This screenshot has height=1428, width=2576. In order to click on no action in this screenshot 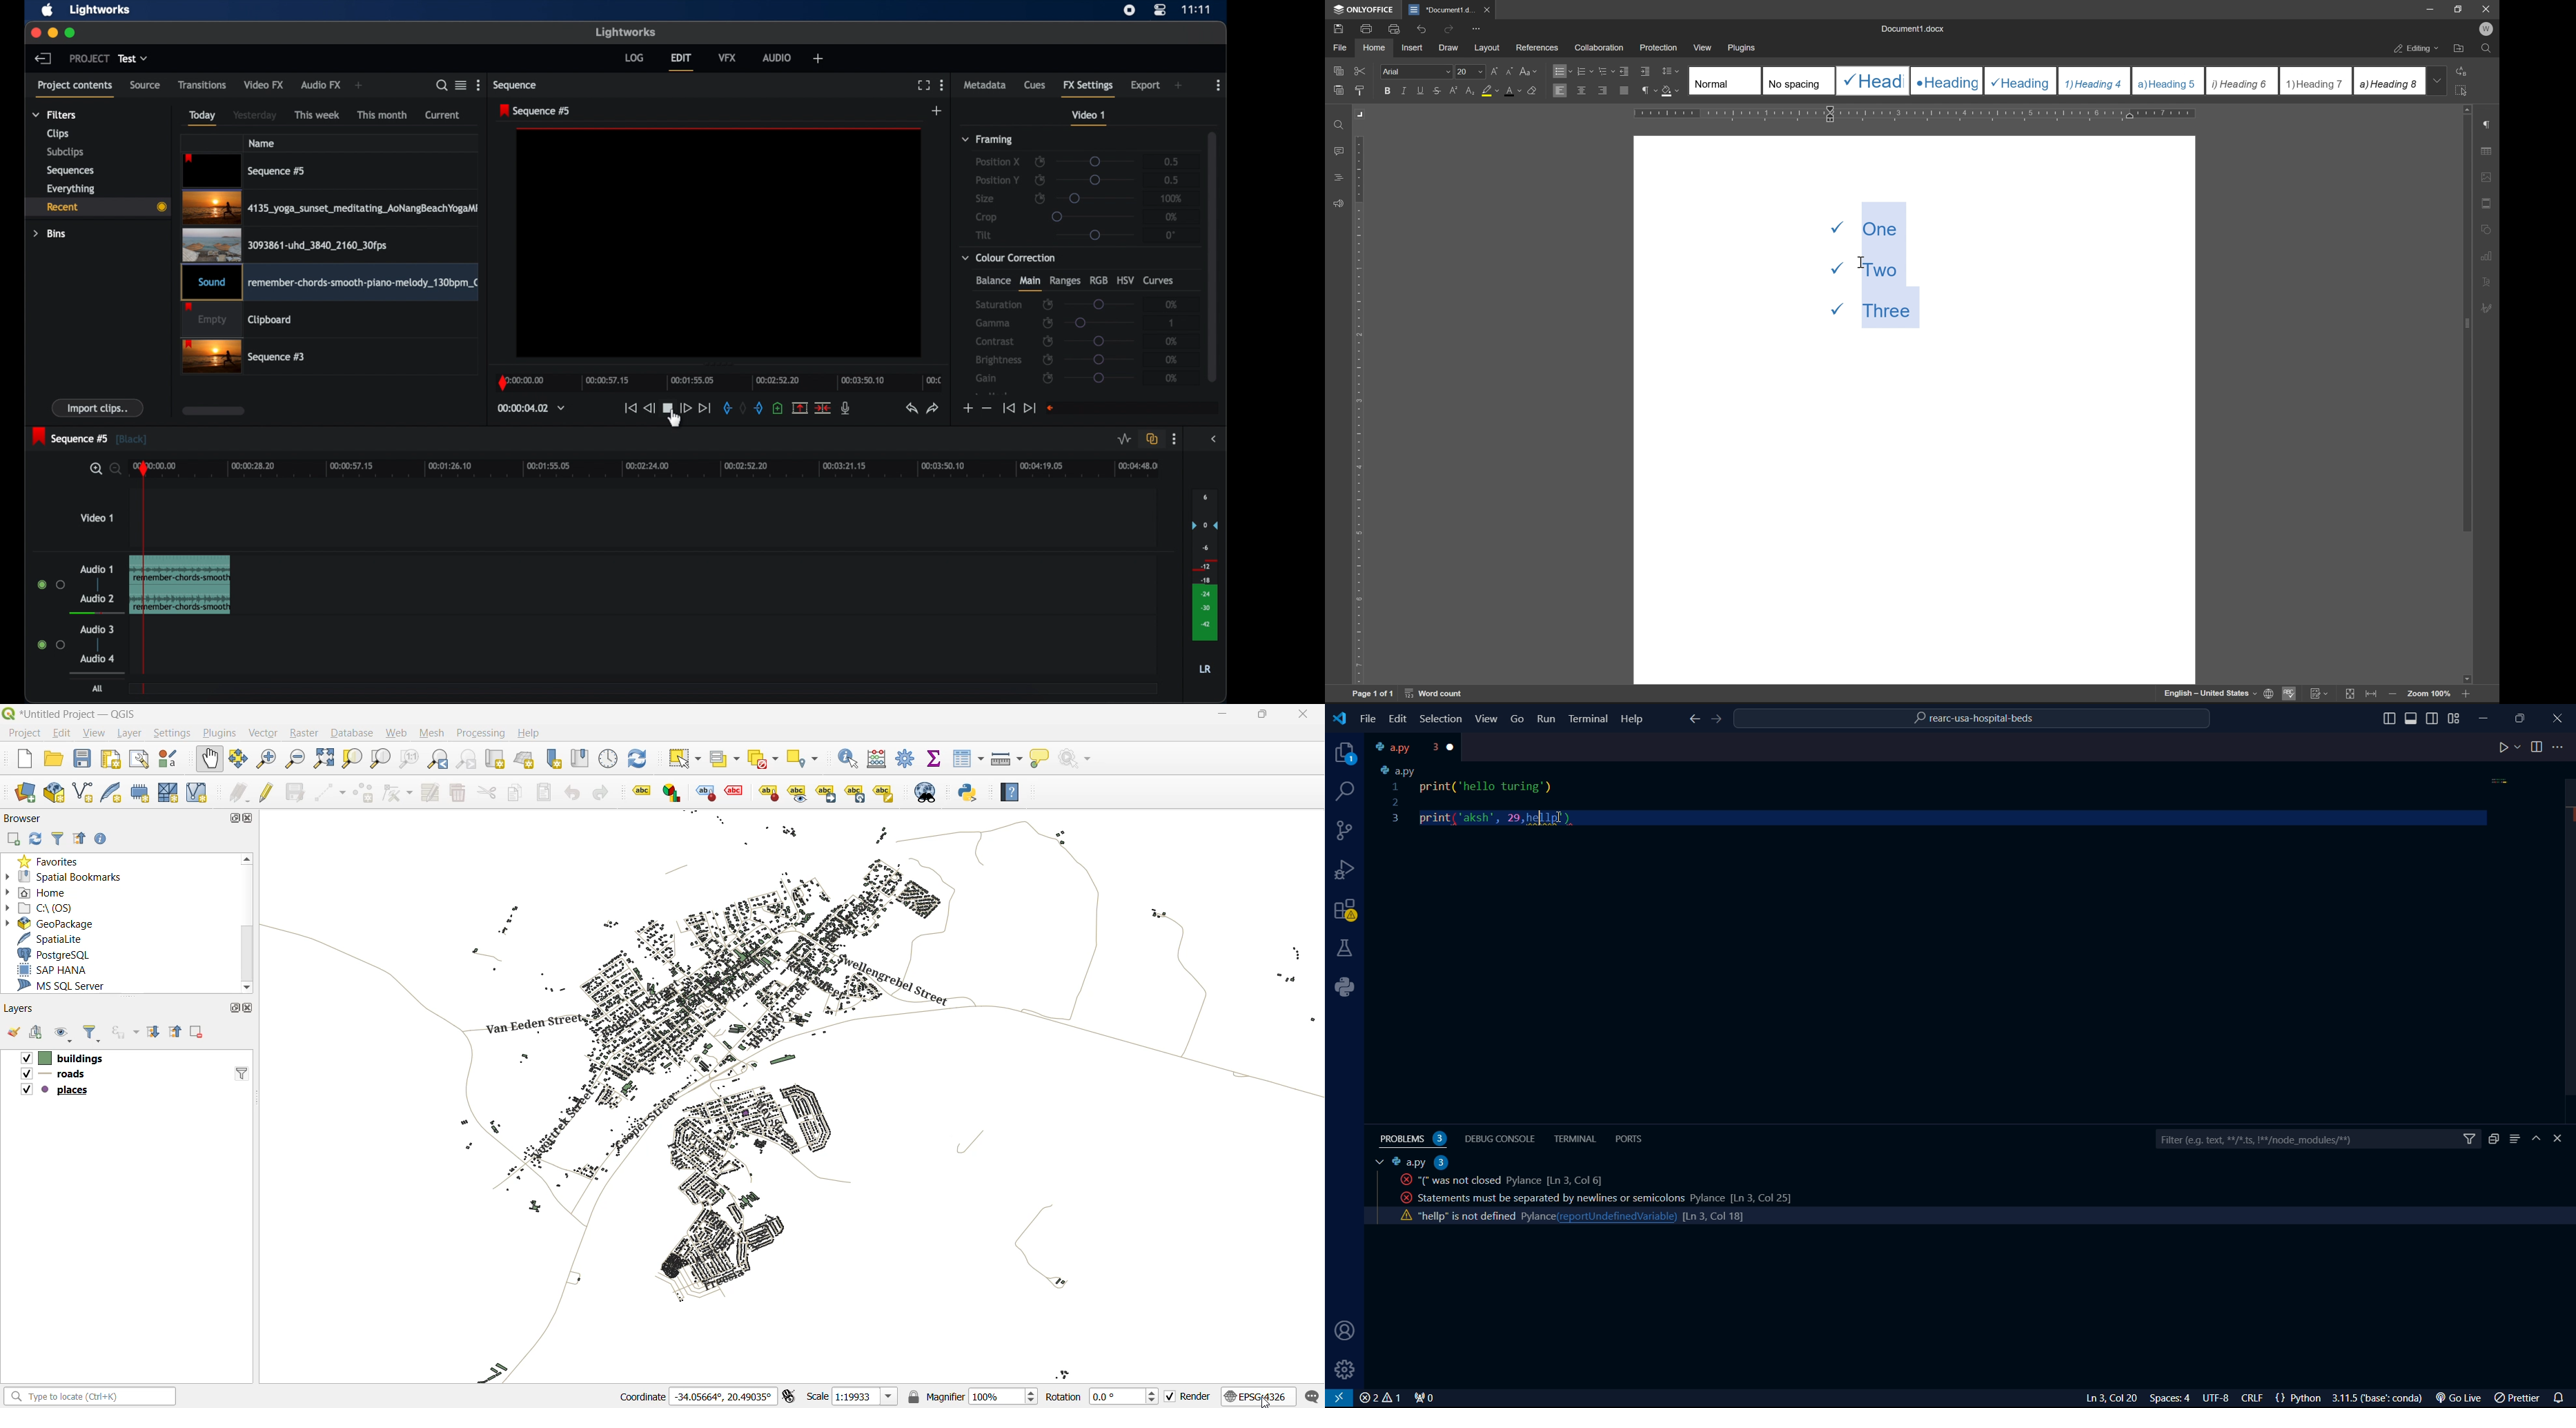, I will do `click(1079, 759)`.